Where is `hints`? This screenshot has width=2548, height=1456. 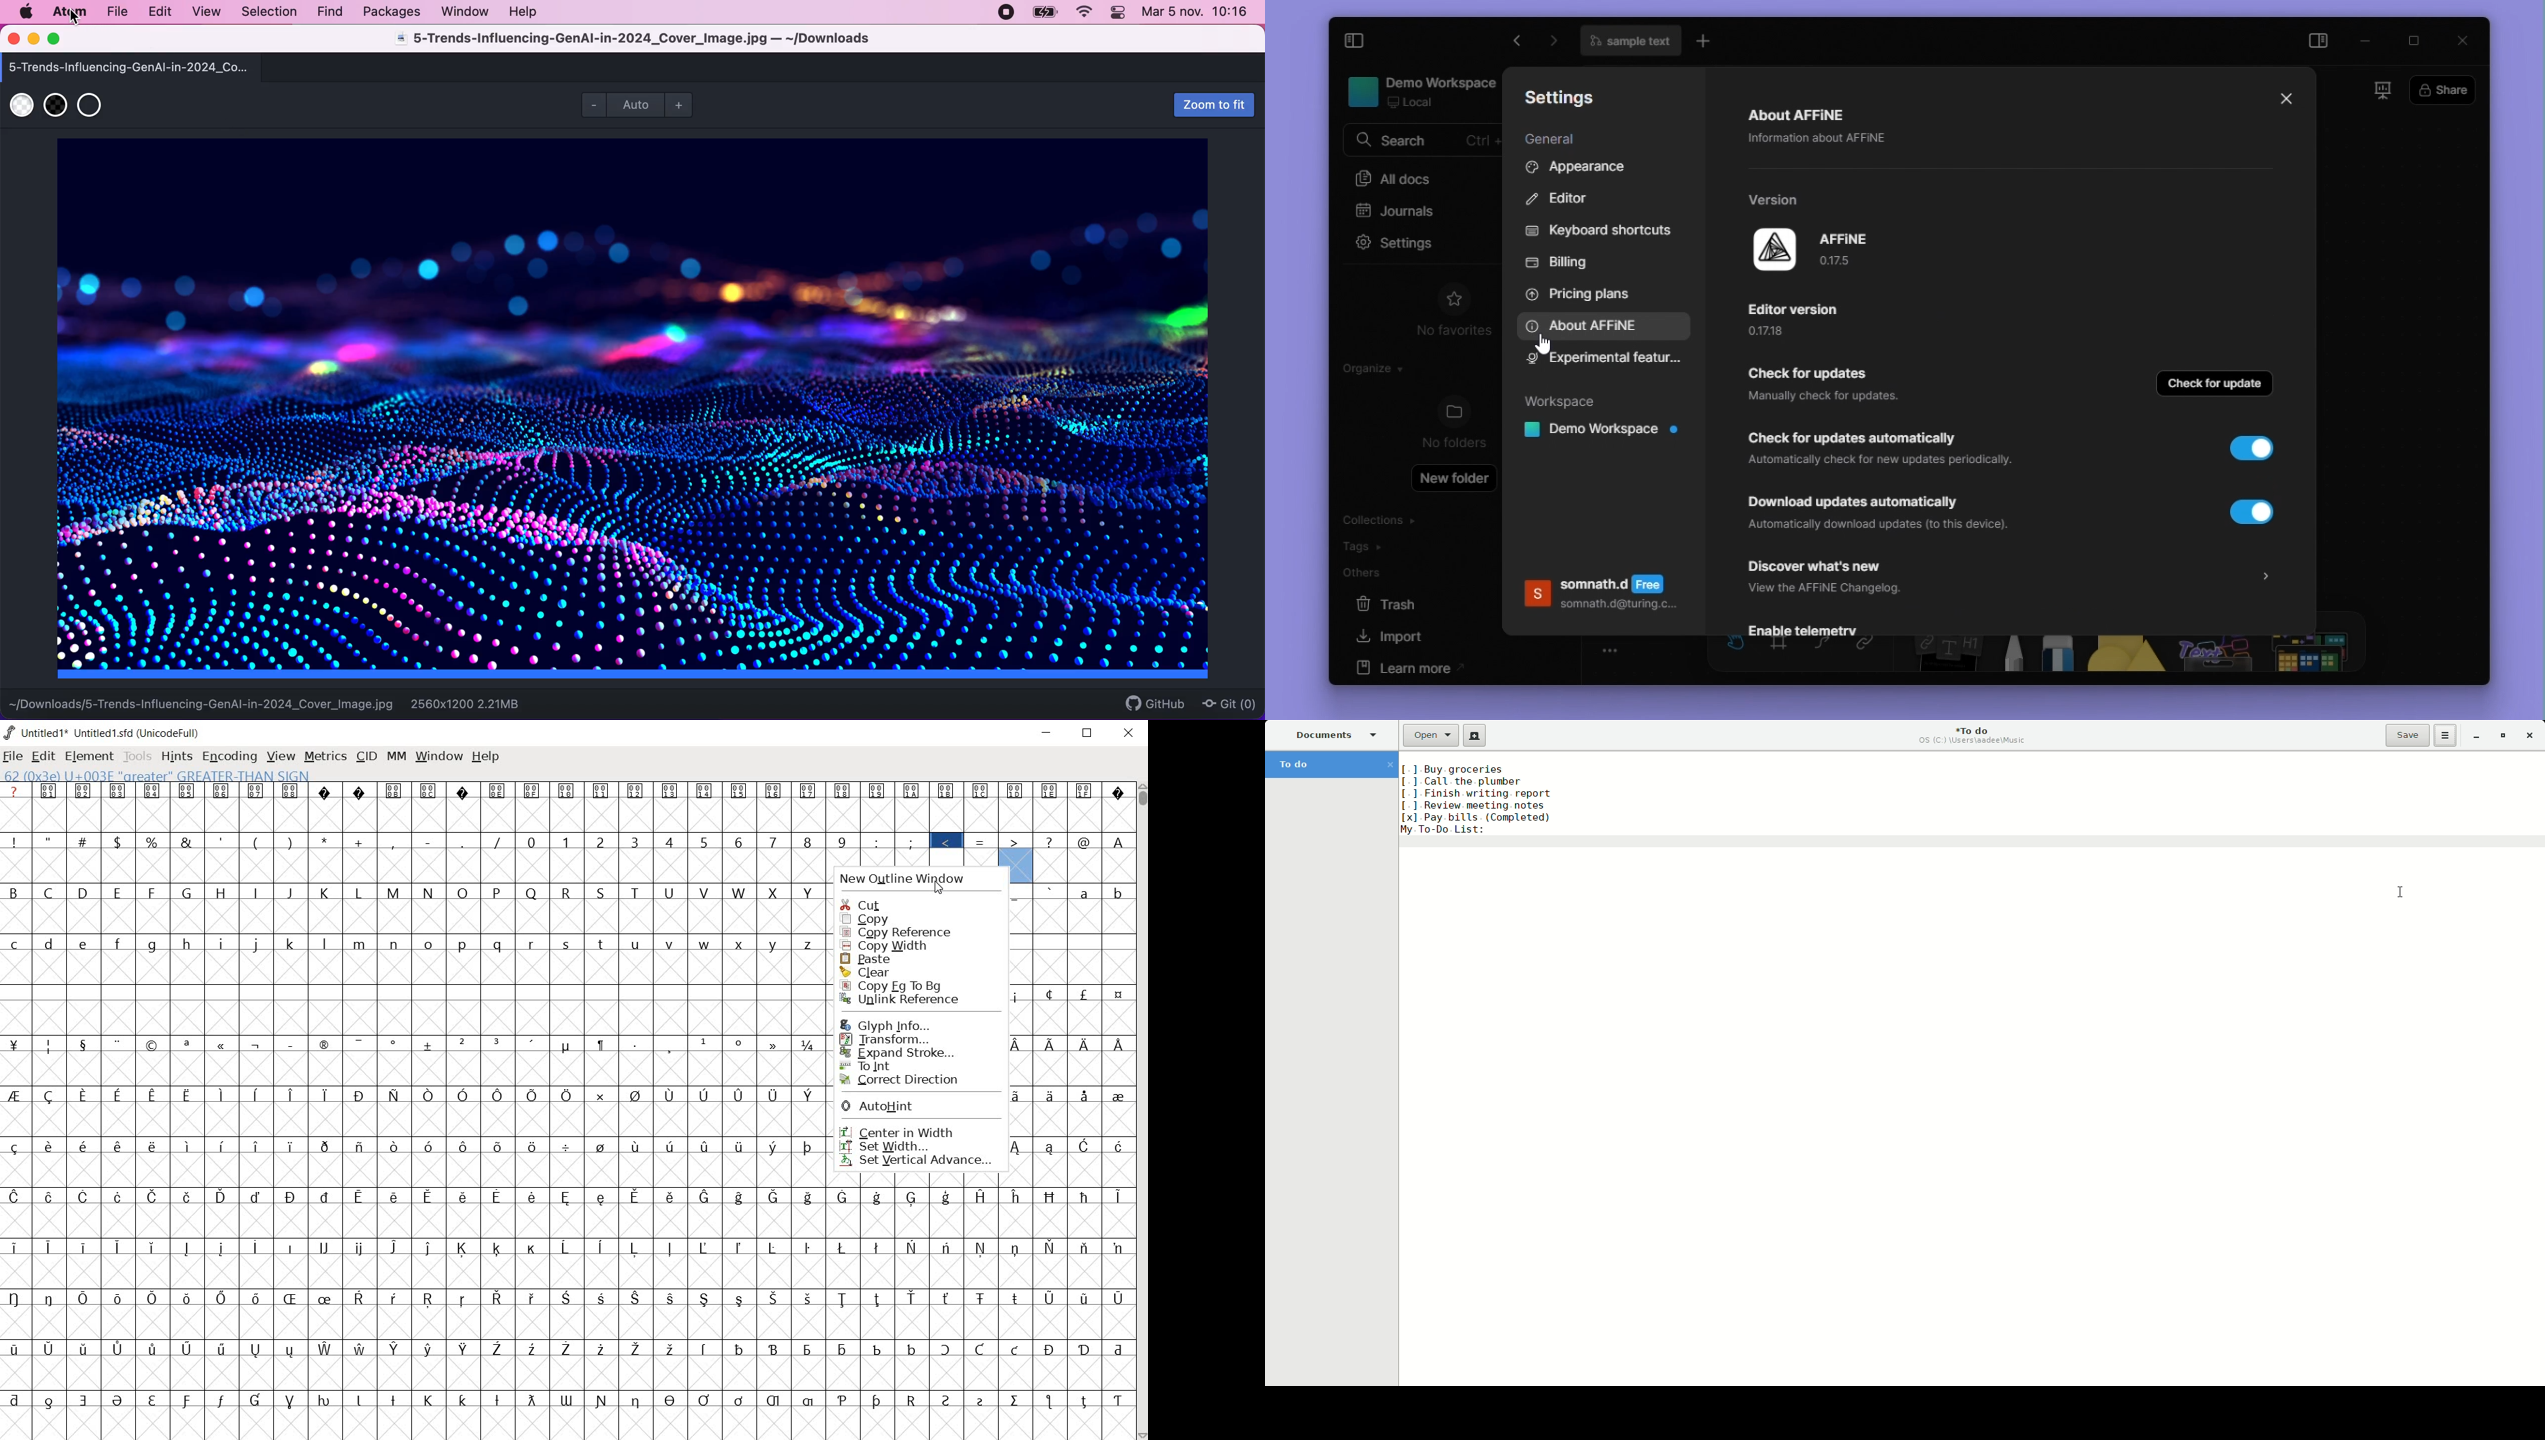
hints is located at coordinates (177, 757).